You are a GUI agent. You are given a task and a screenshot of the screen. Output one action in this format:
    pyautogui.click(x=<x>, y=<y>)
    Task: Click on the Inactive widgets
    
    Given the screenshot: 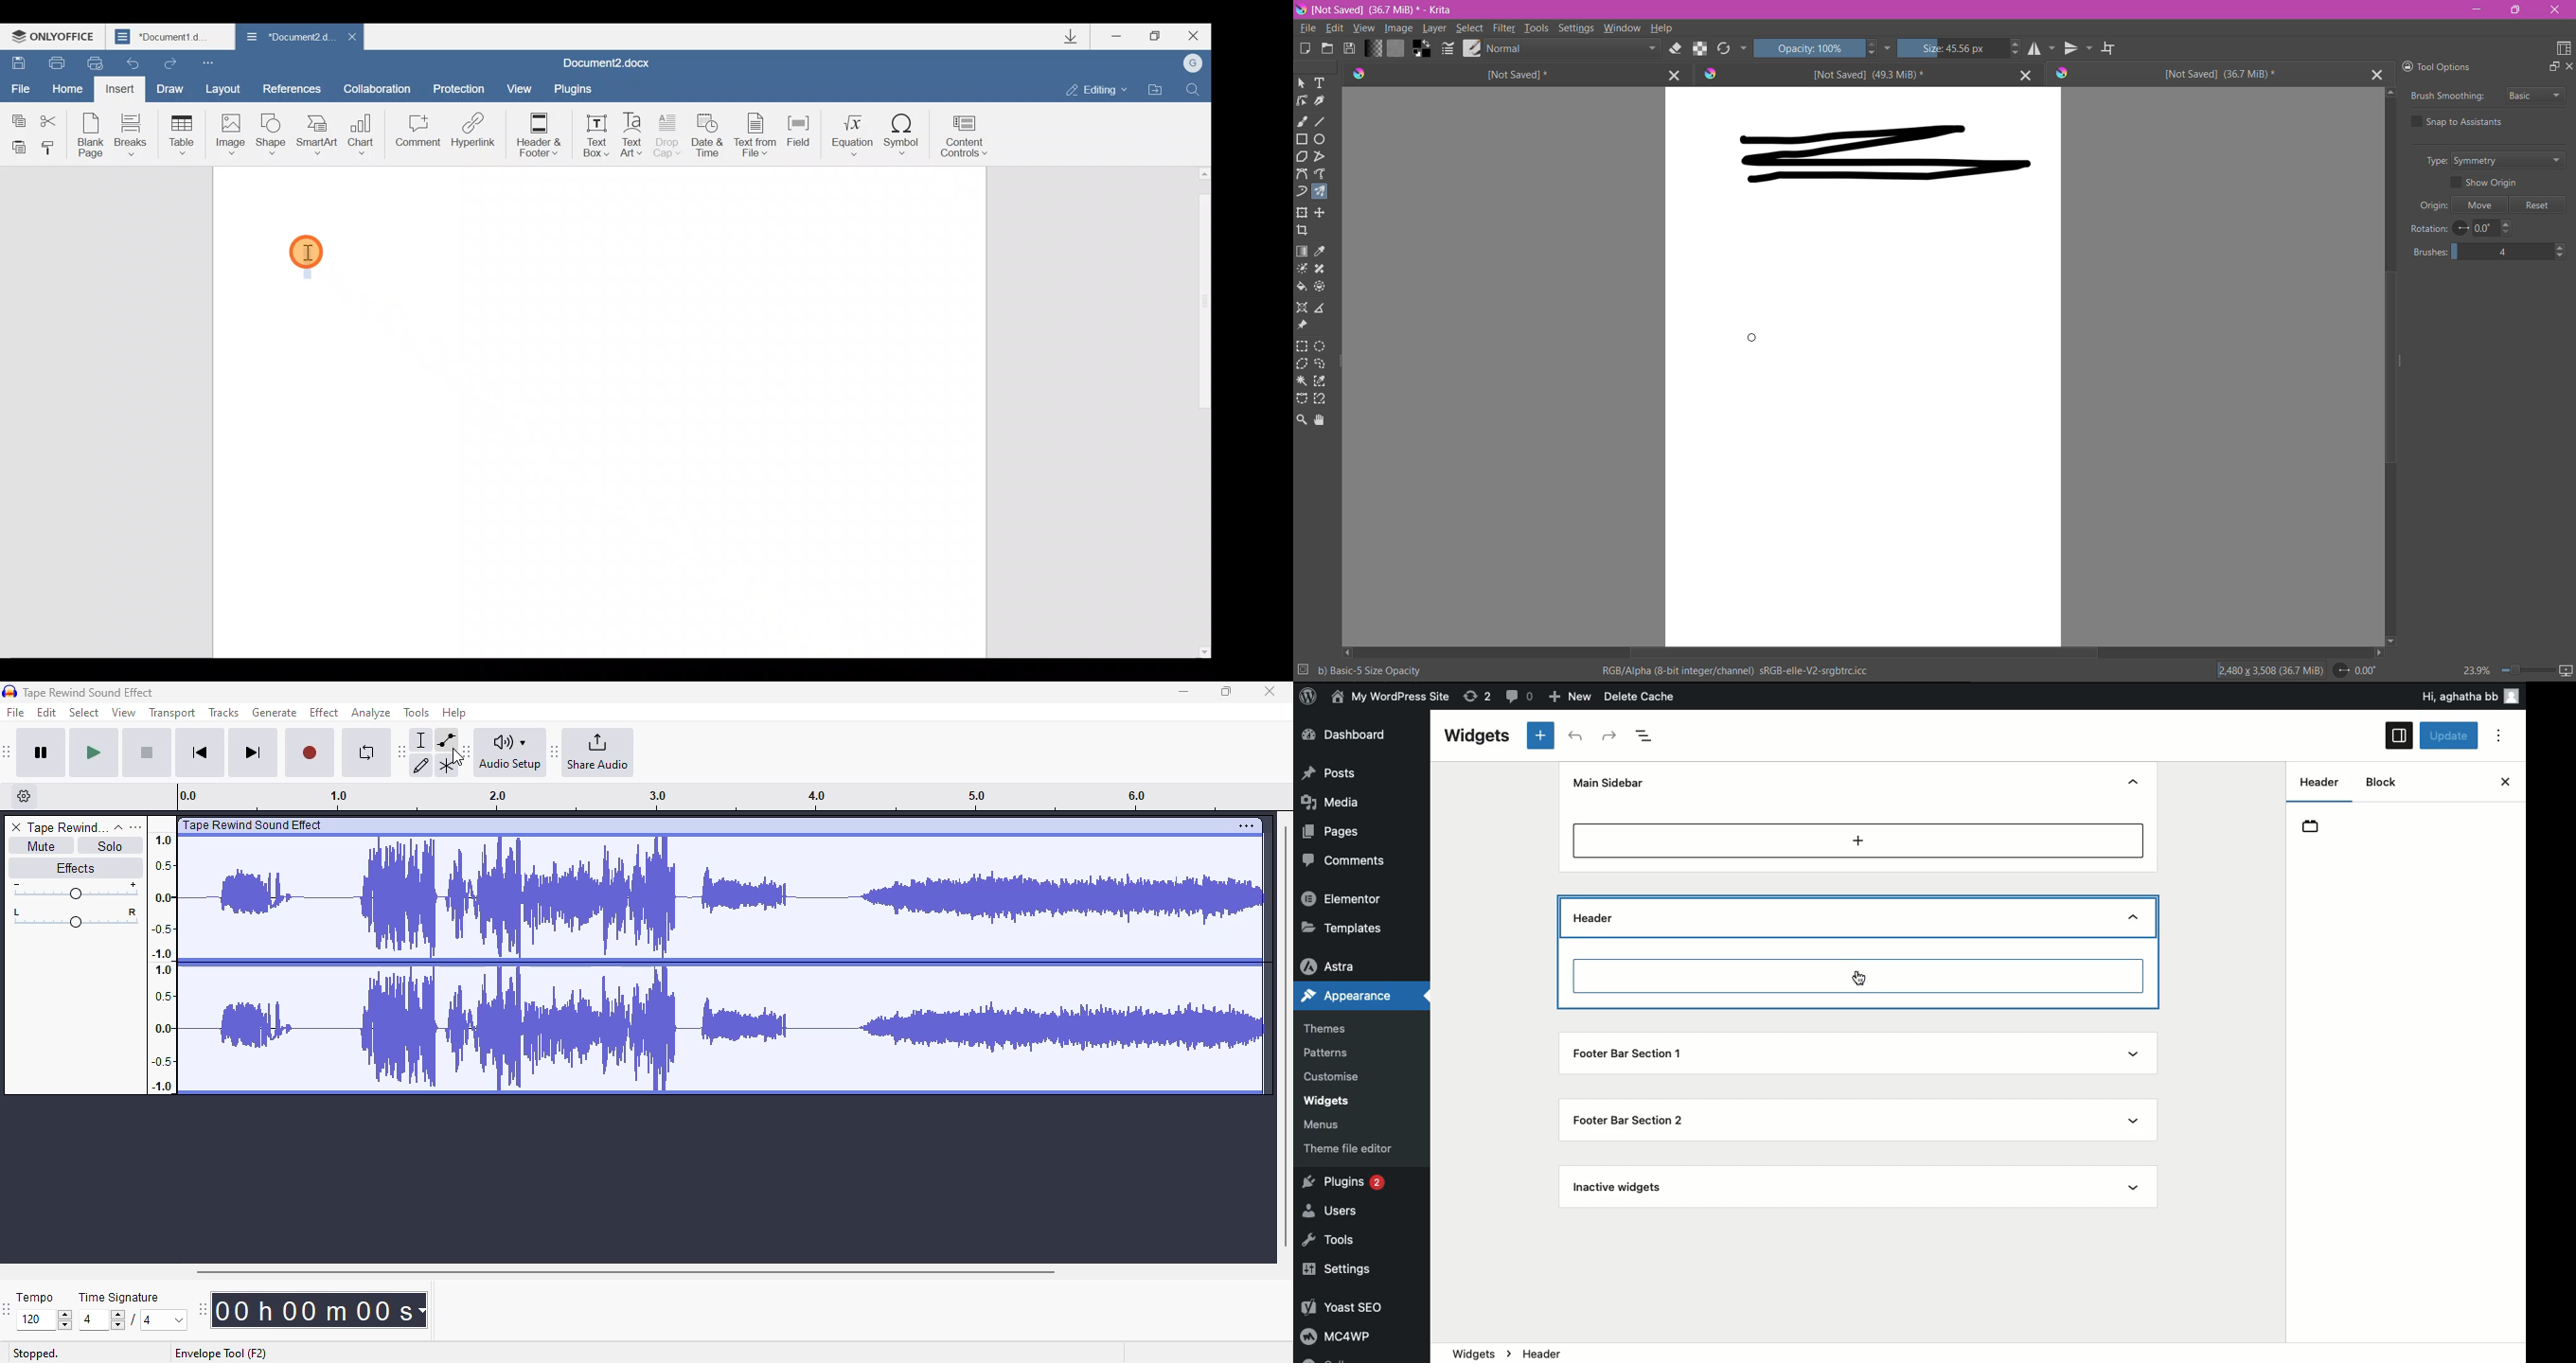 What is the action you would take?
    pyautogui.click(x=1619, y=1190)
    